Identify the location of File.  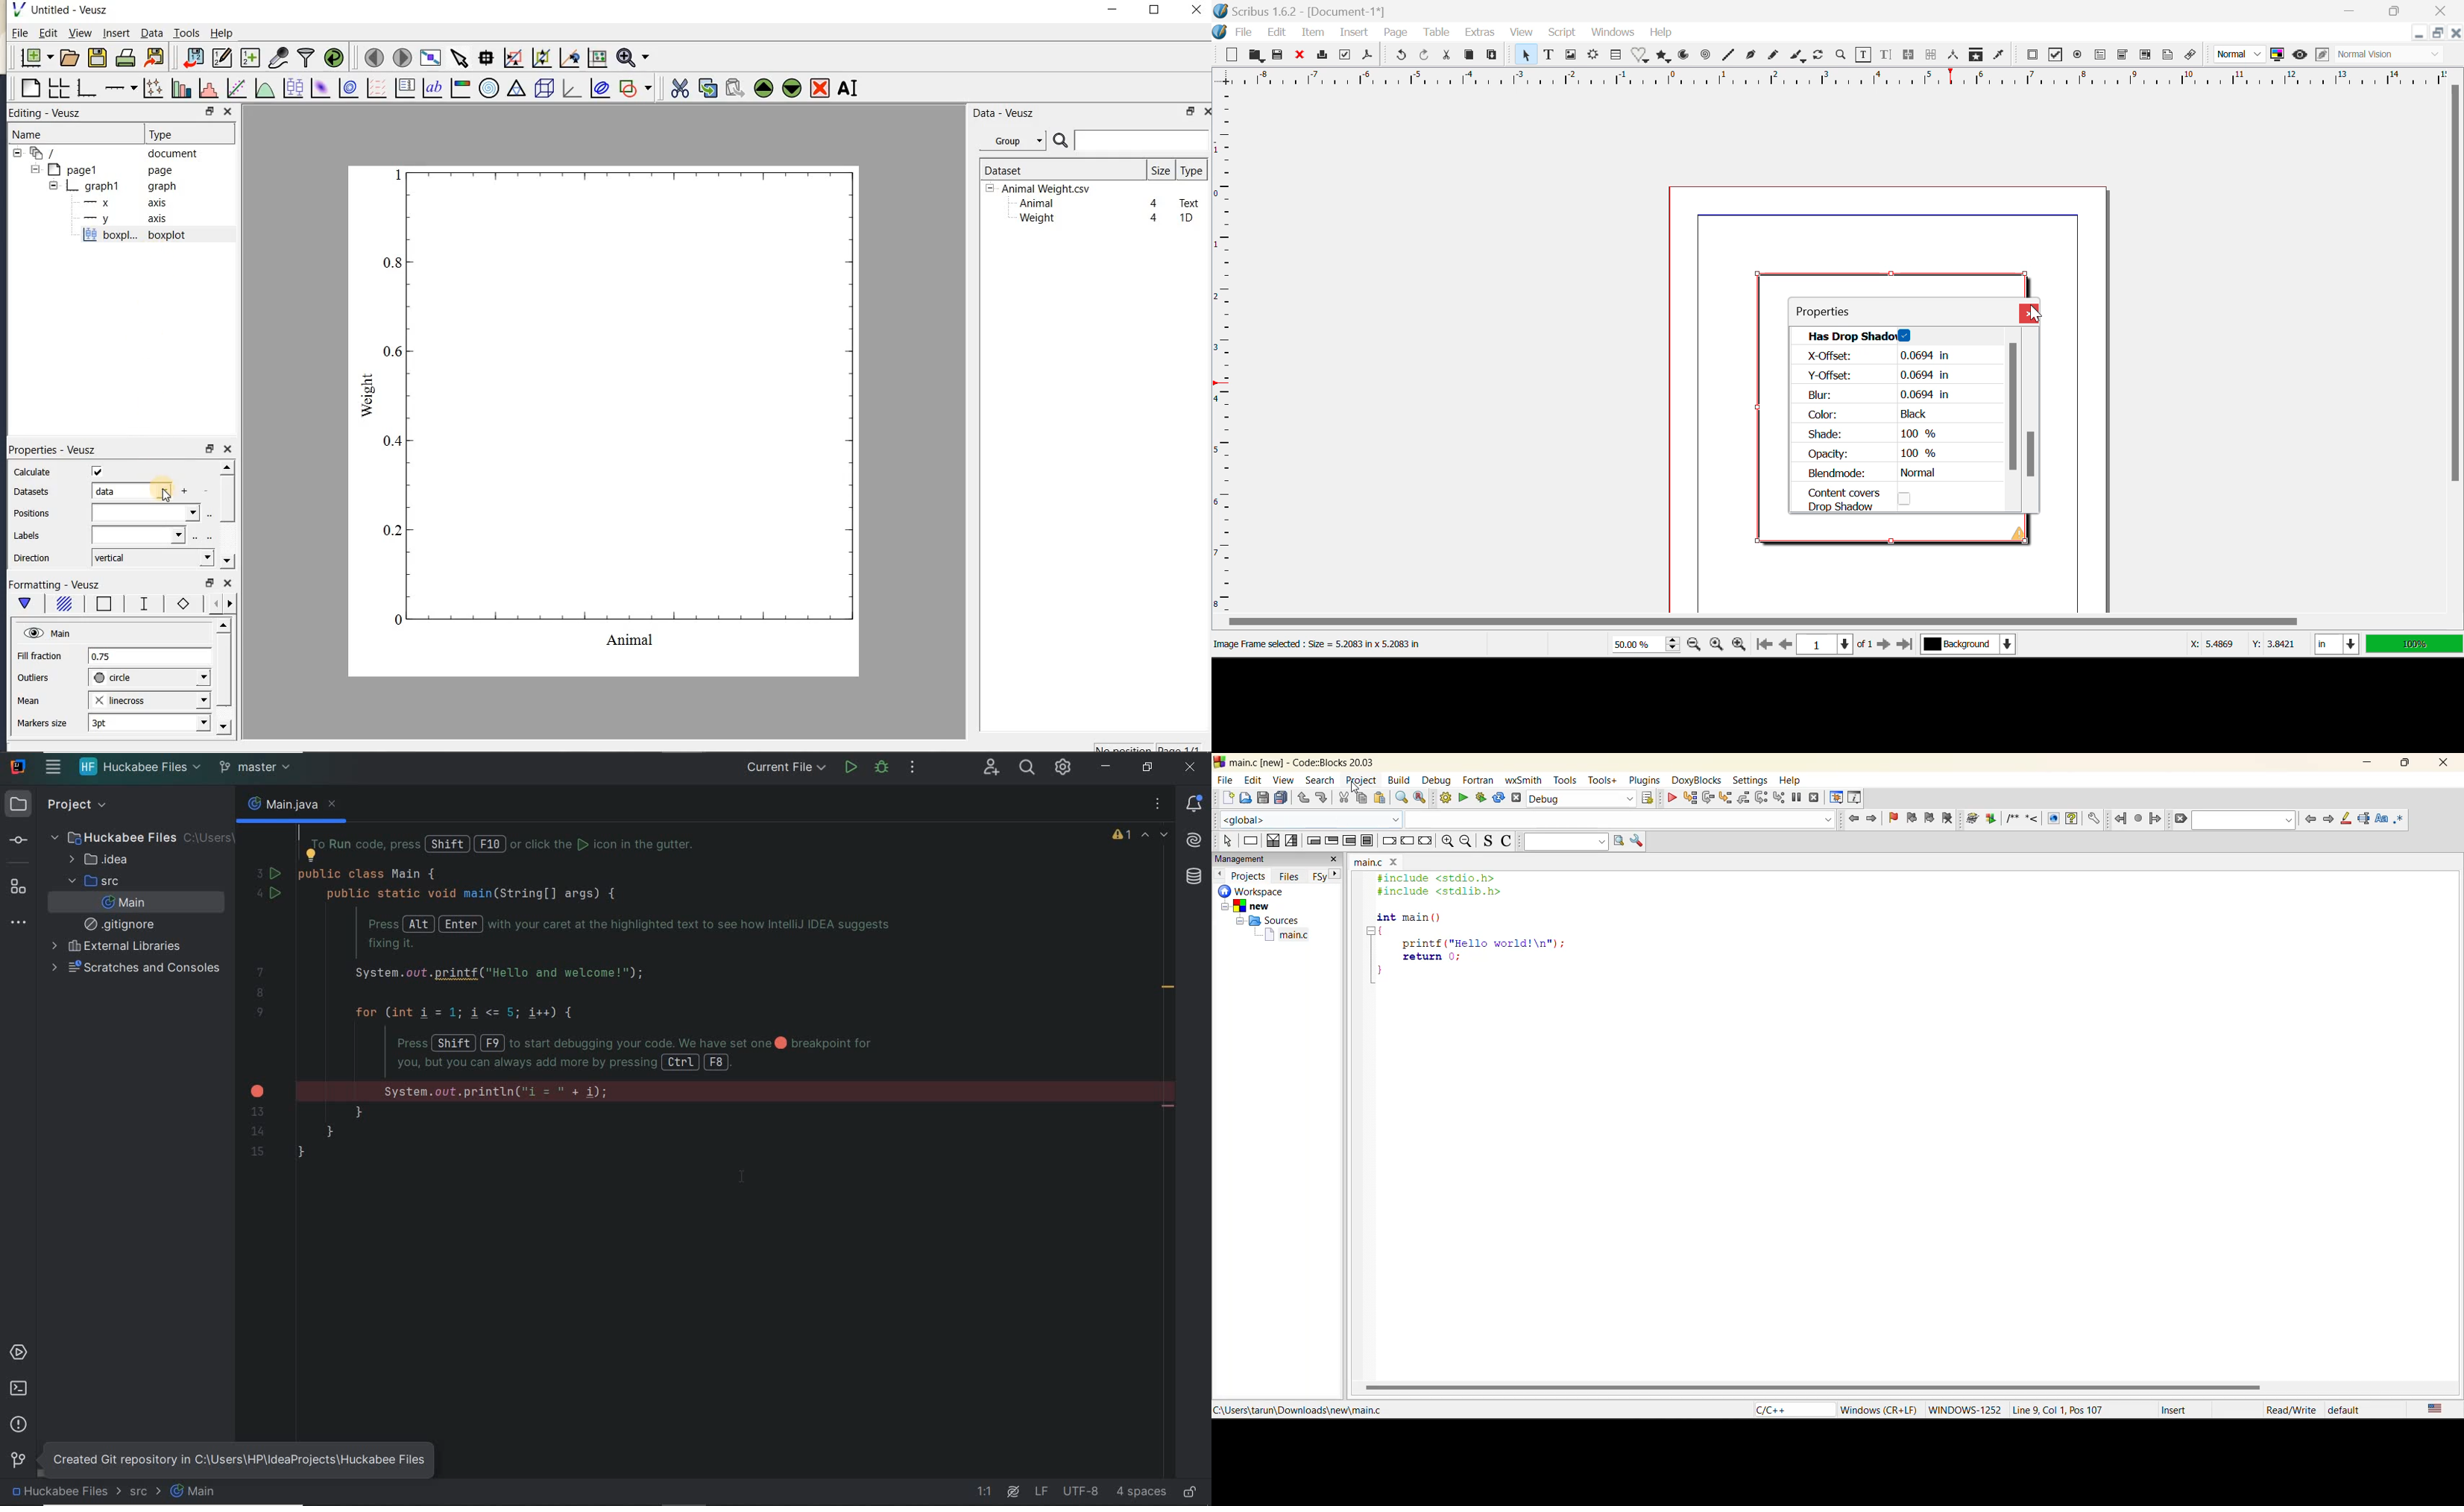
(1244, 33).